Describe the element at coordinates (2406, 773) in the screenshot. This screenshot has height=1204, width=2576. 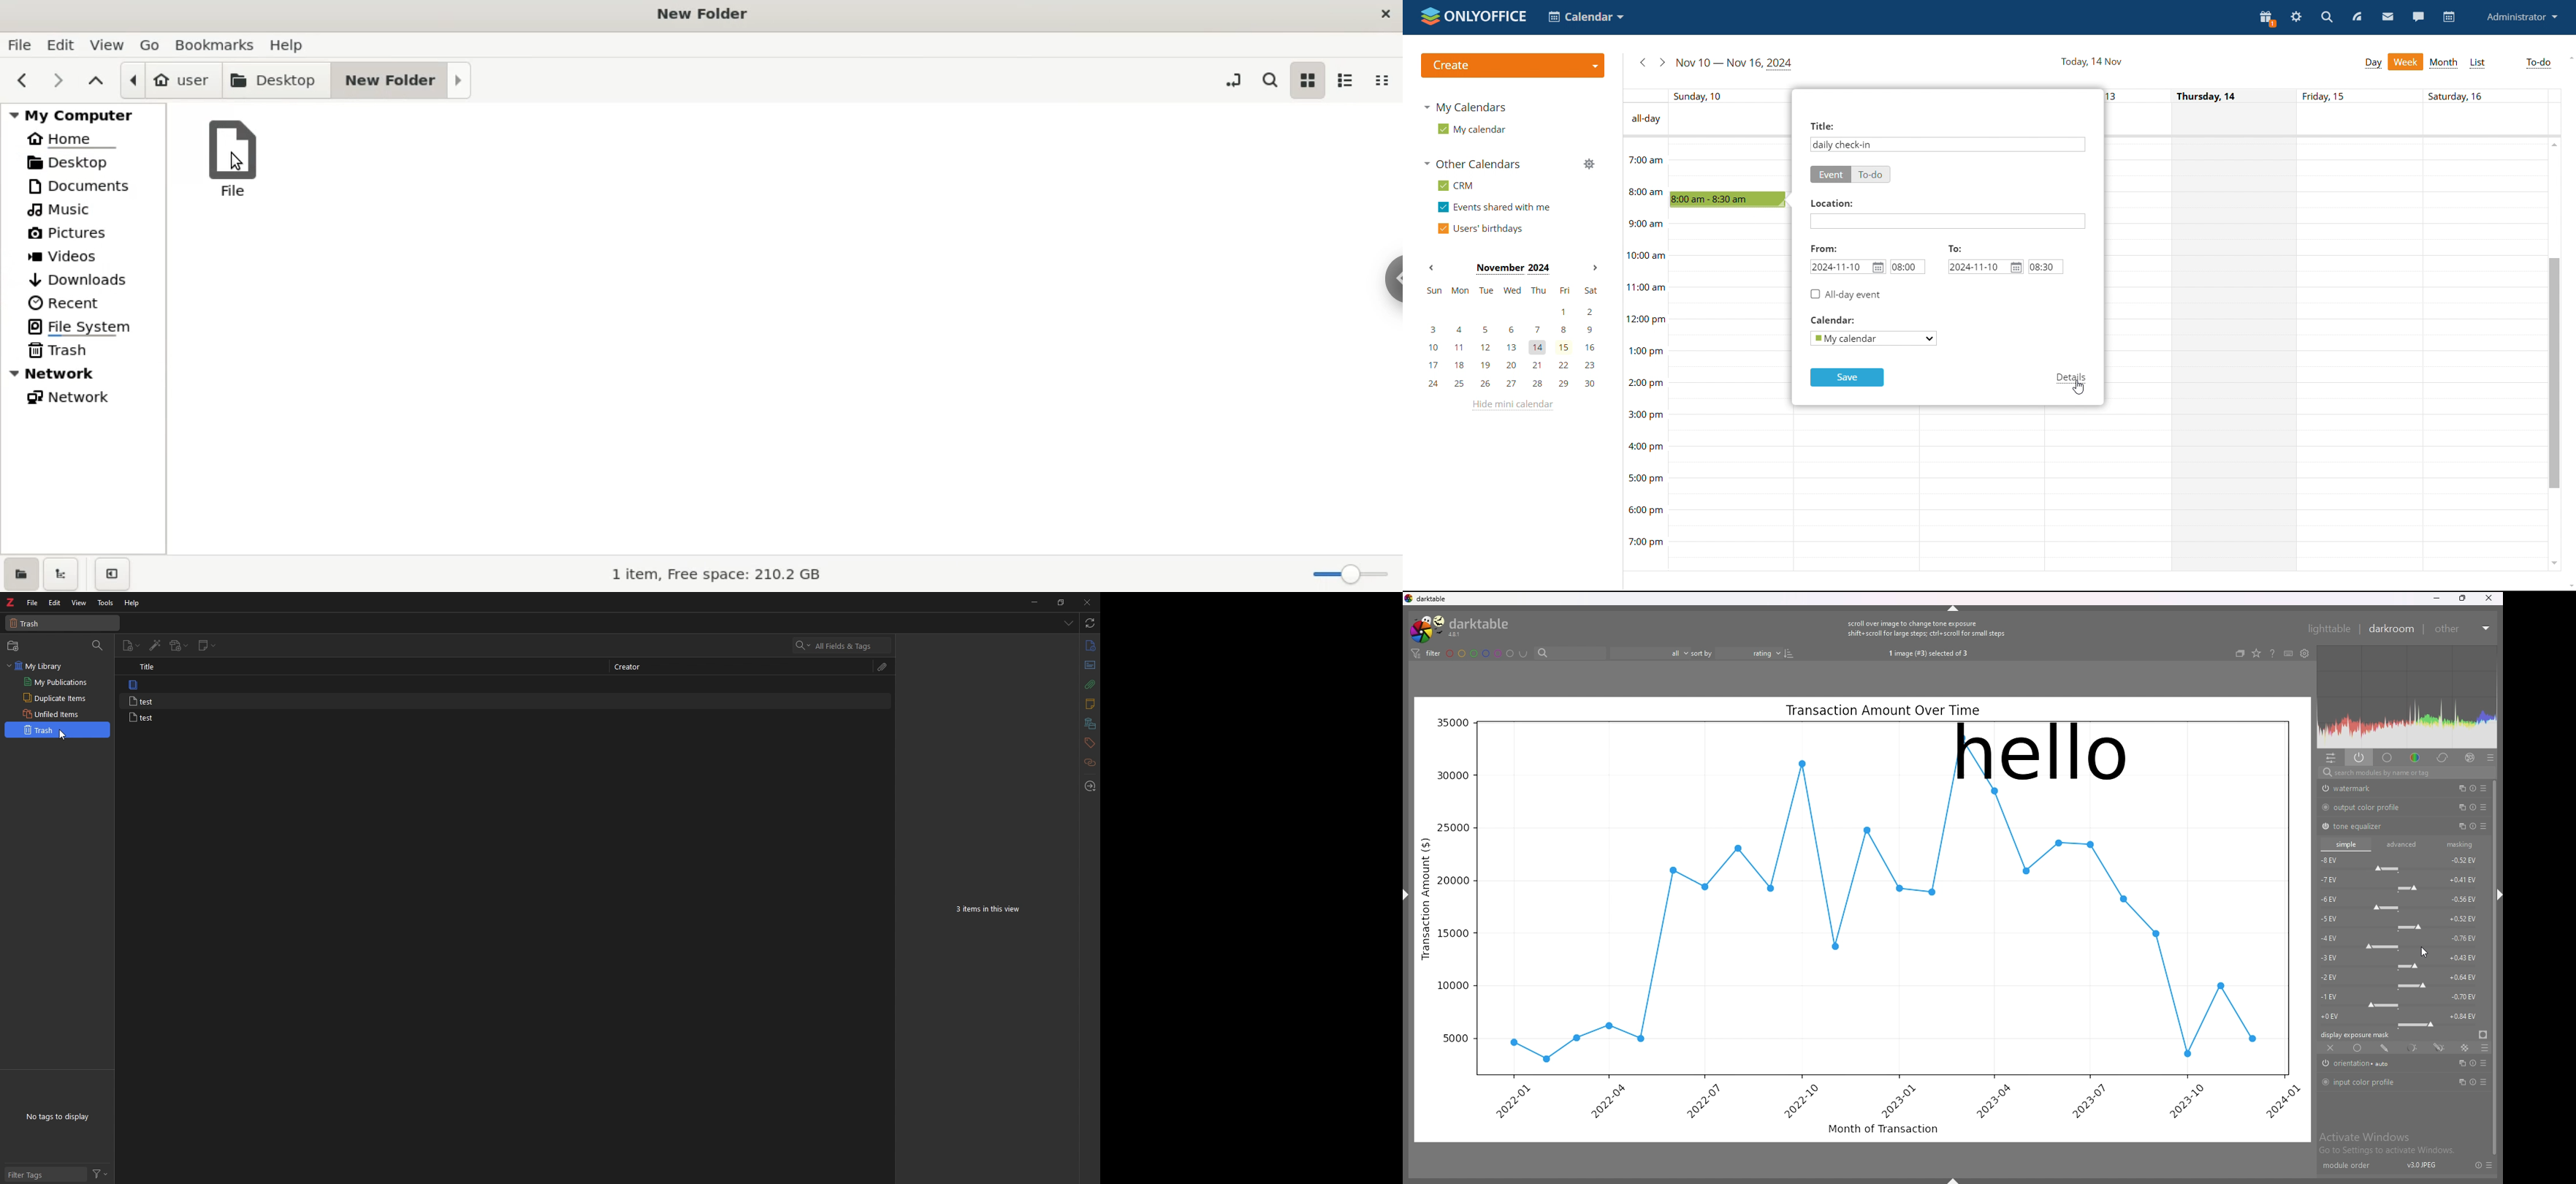
I see `search modules` at that location.